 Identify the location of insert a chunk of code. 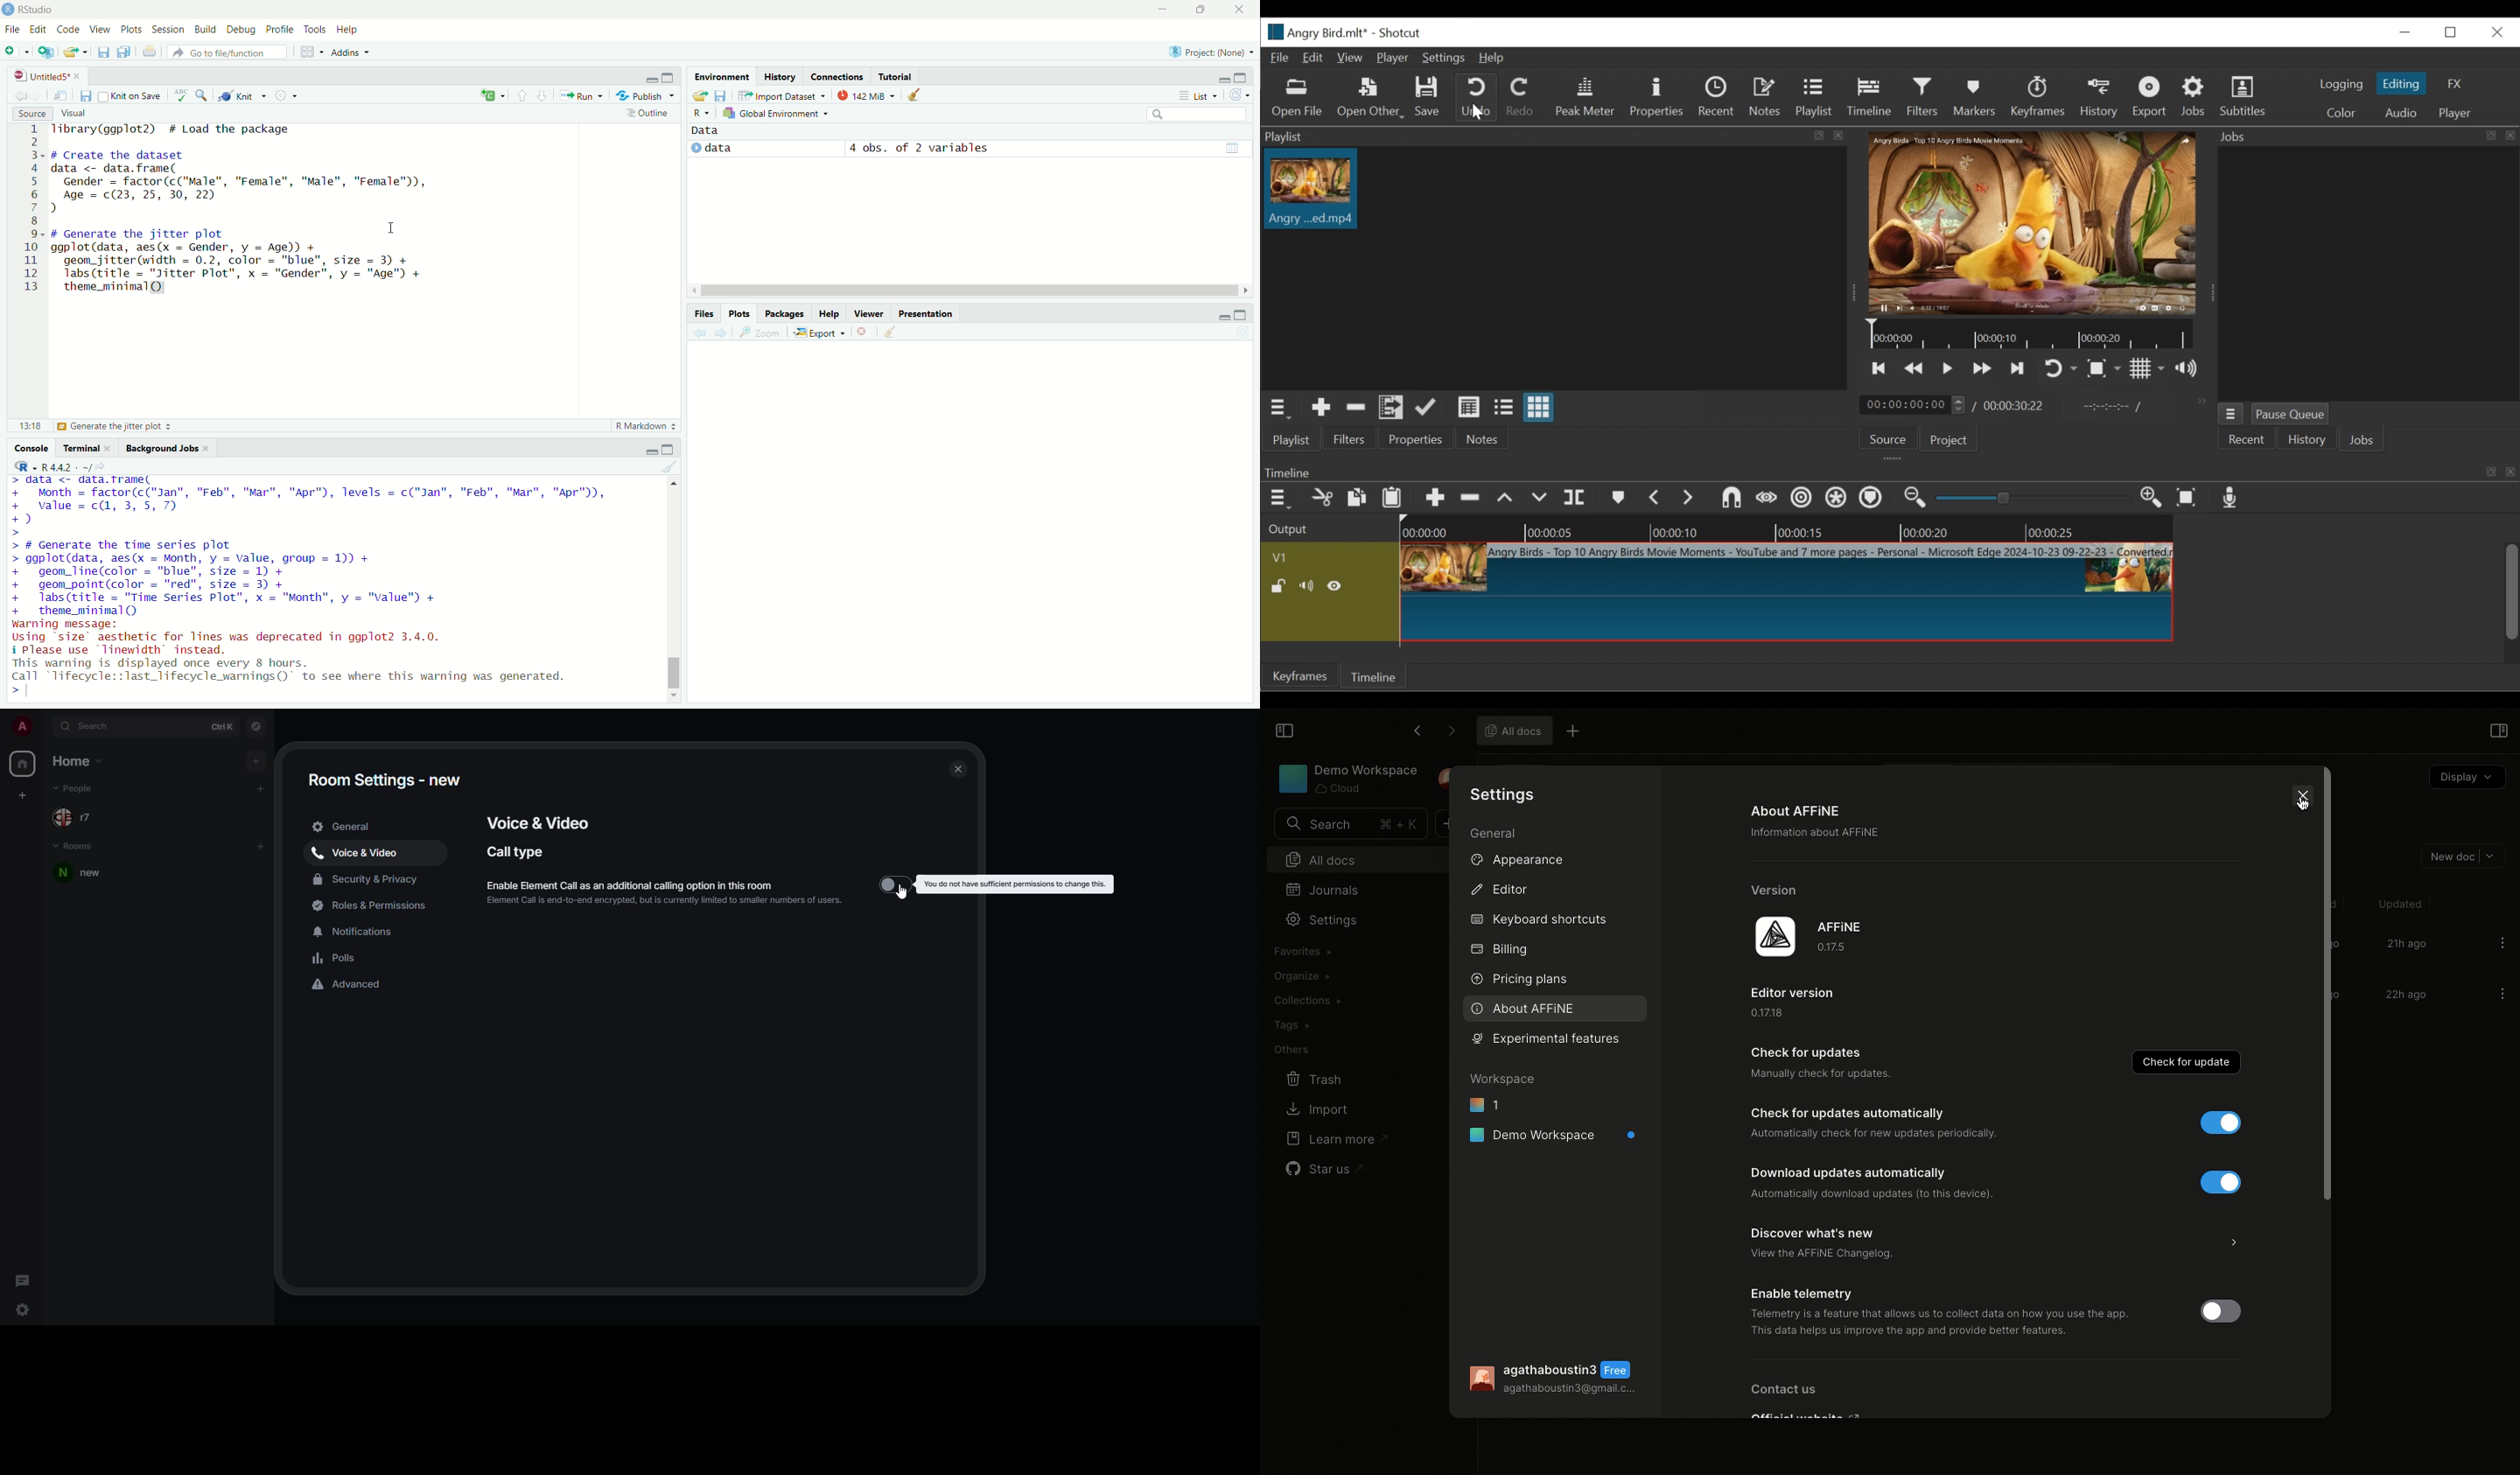
(492, 94).